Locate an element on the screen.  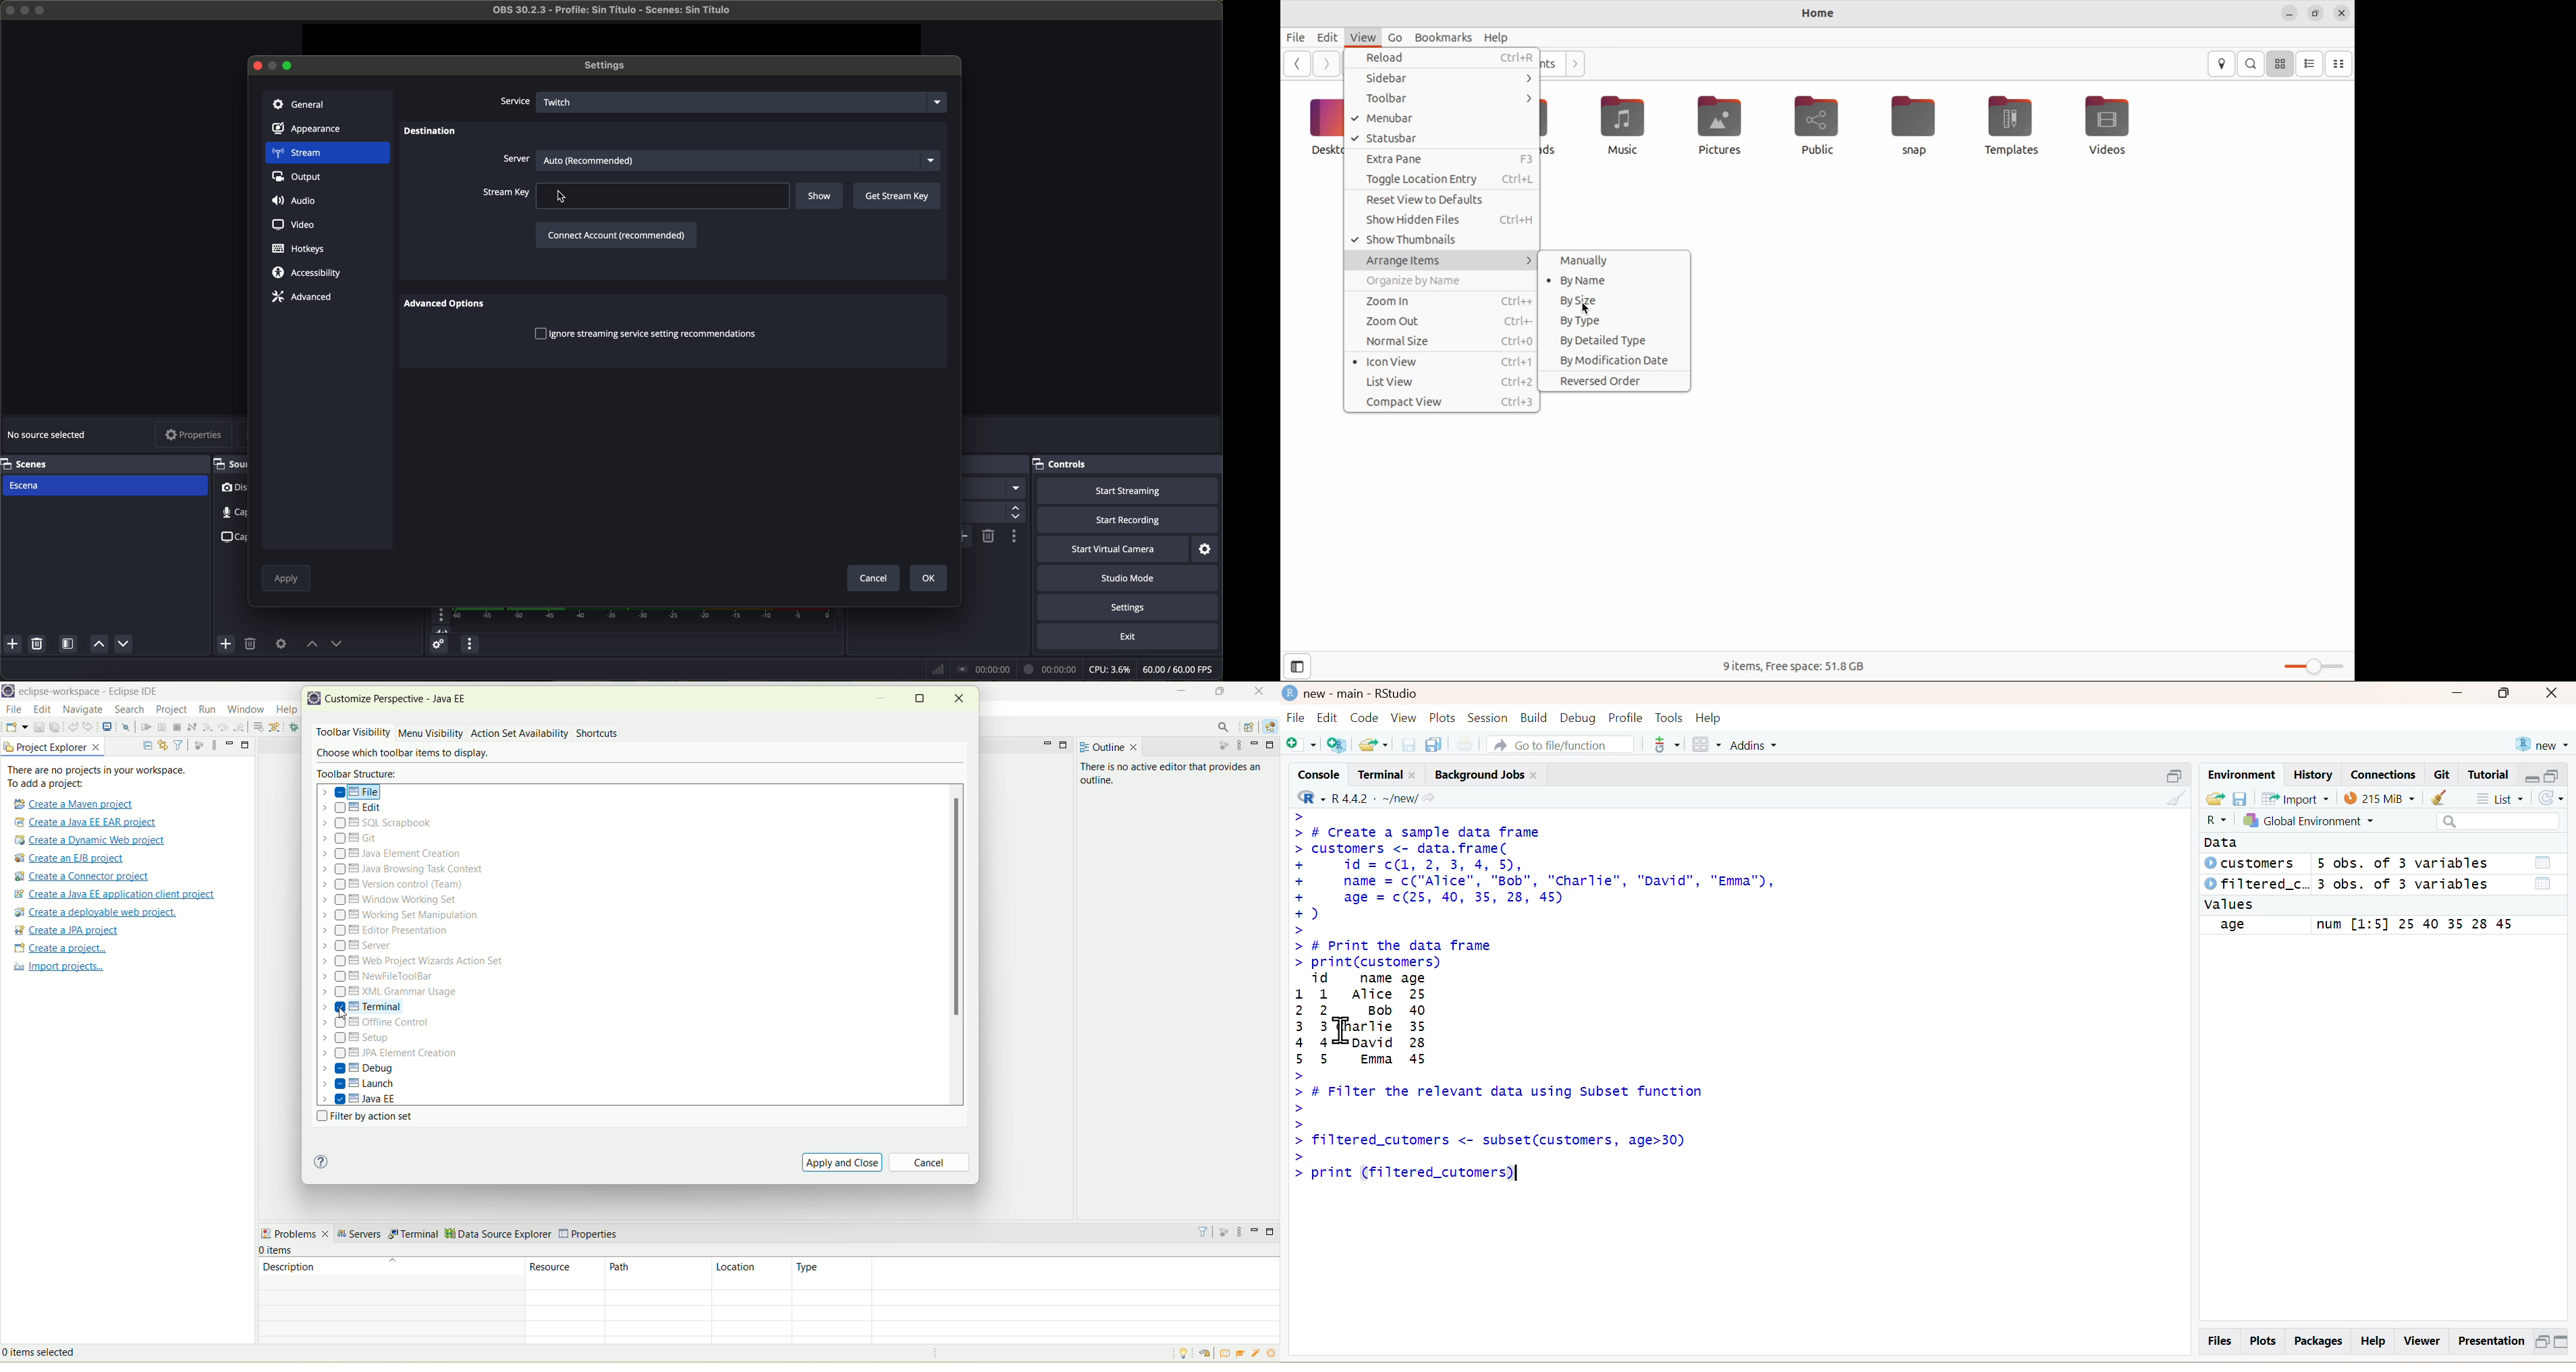
general is located at coordinates (327, 103).